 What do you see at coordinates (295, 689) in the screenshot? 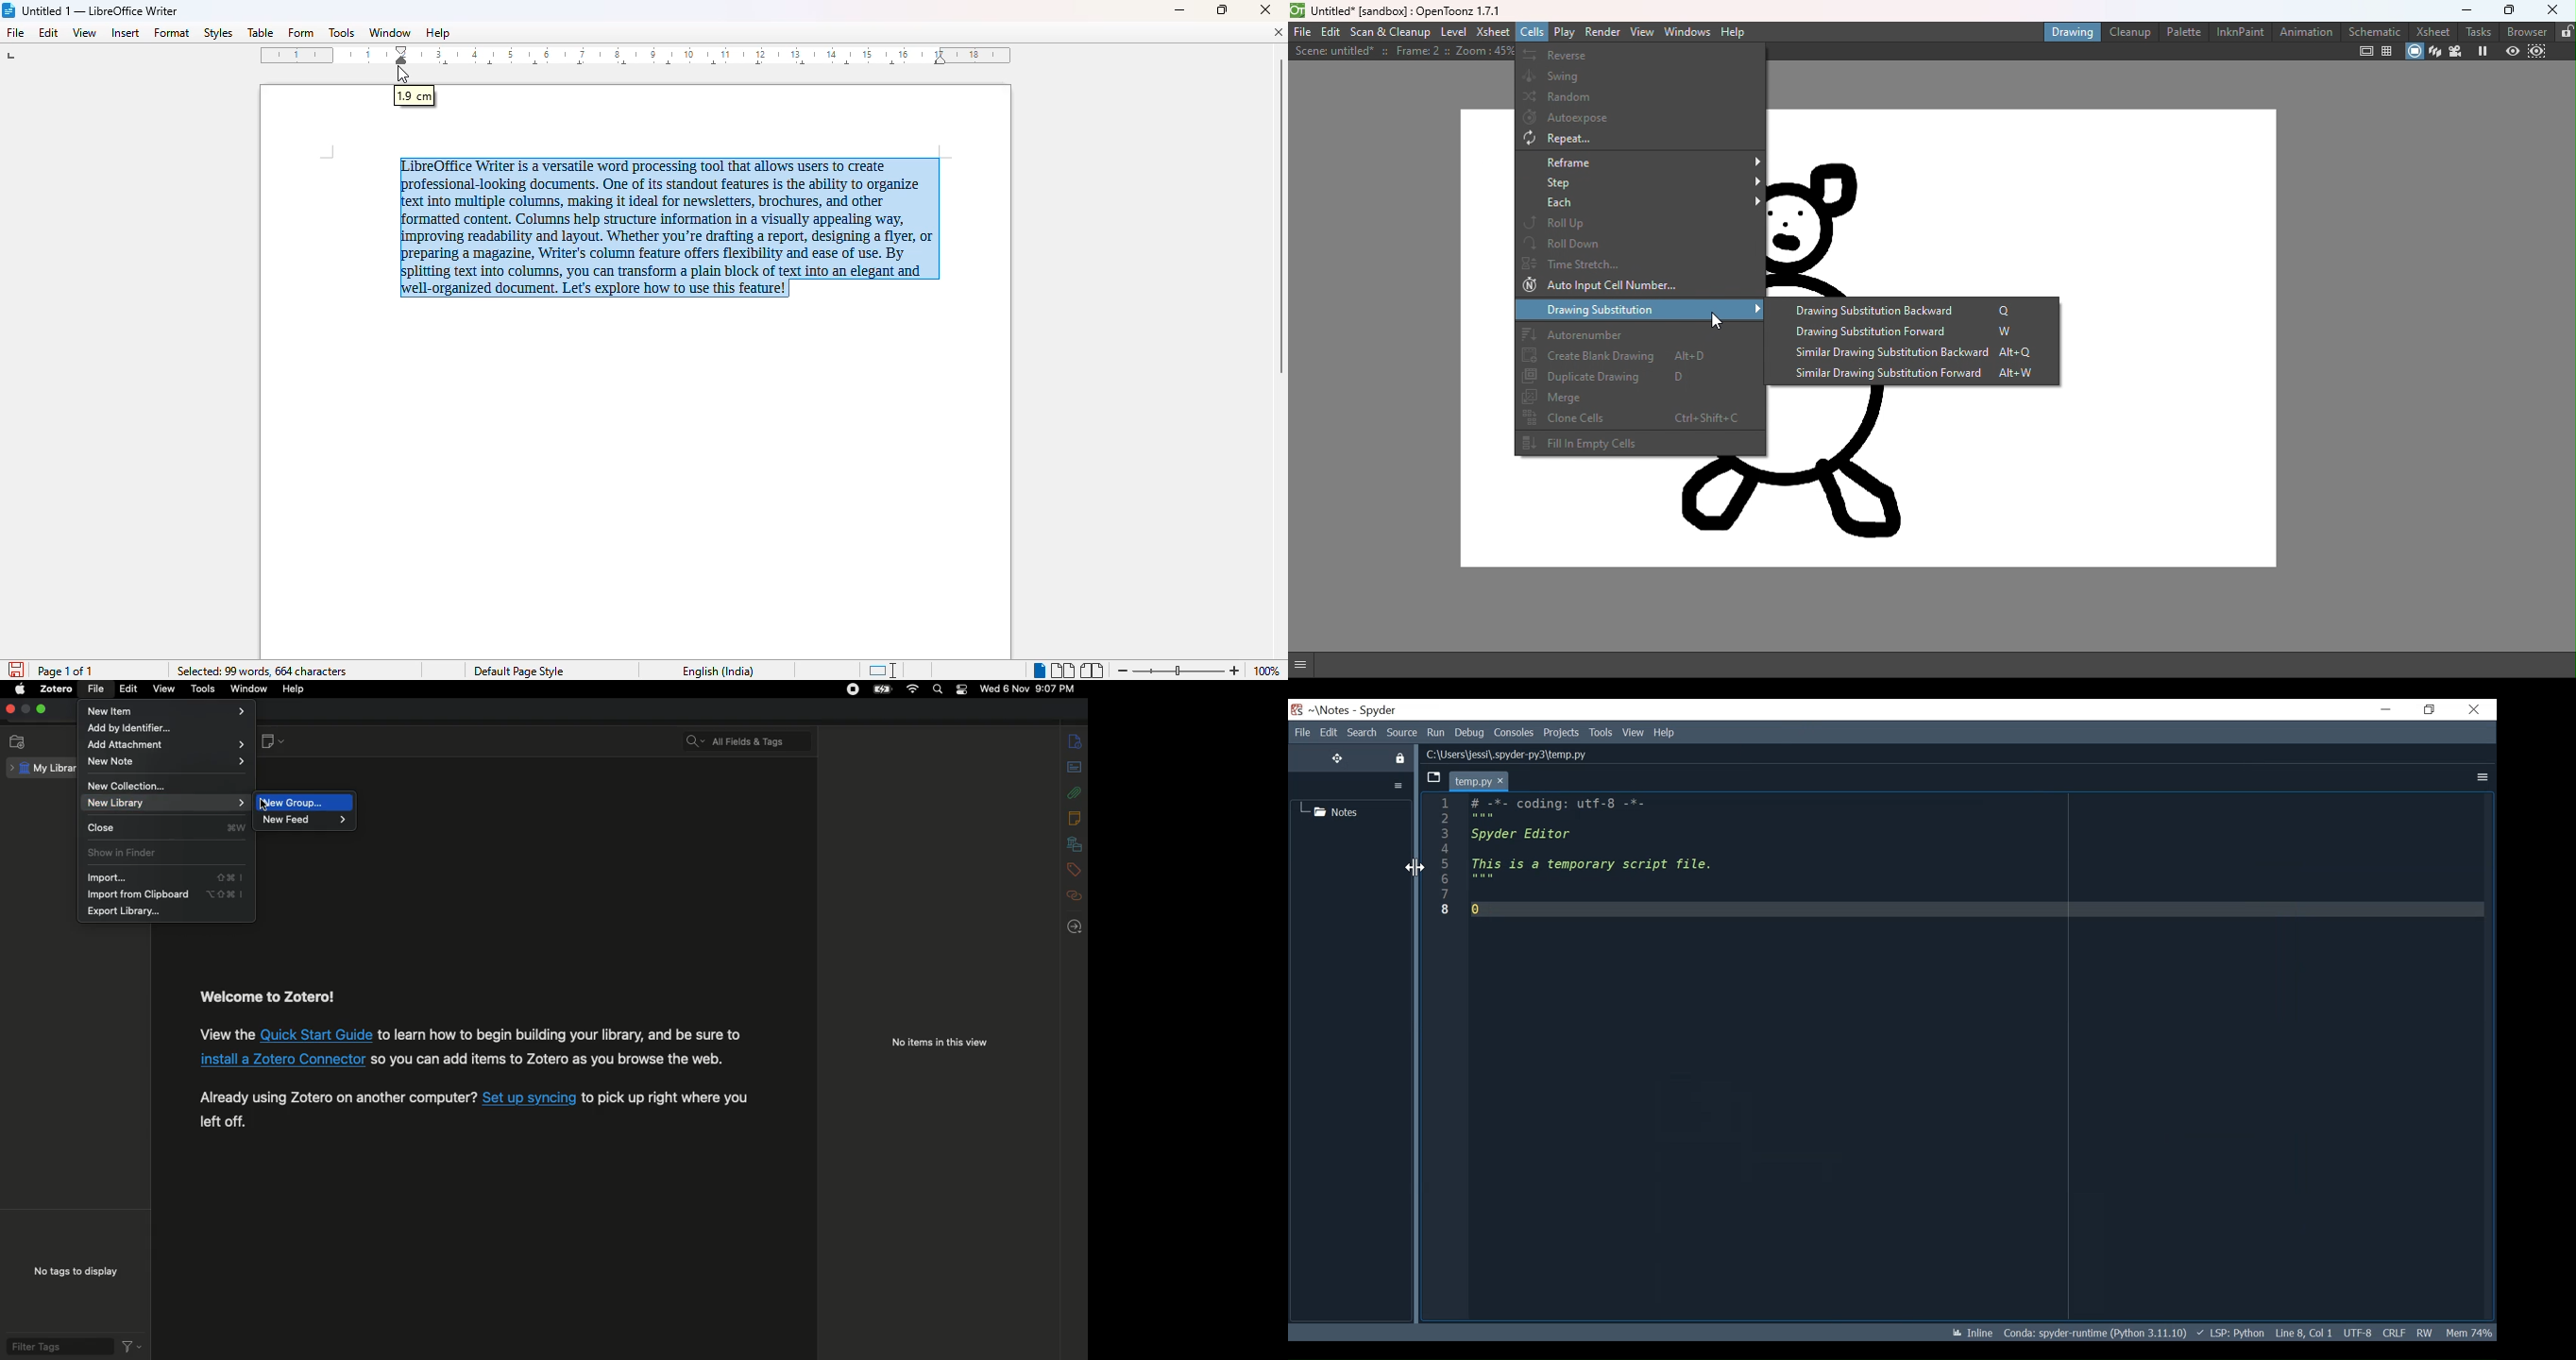
I see `Help` at bounding box center [295, 689].